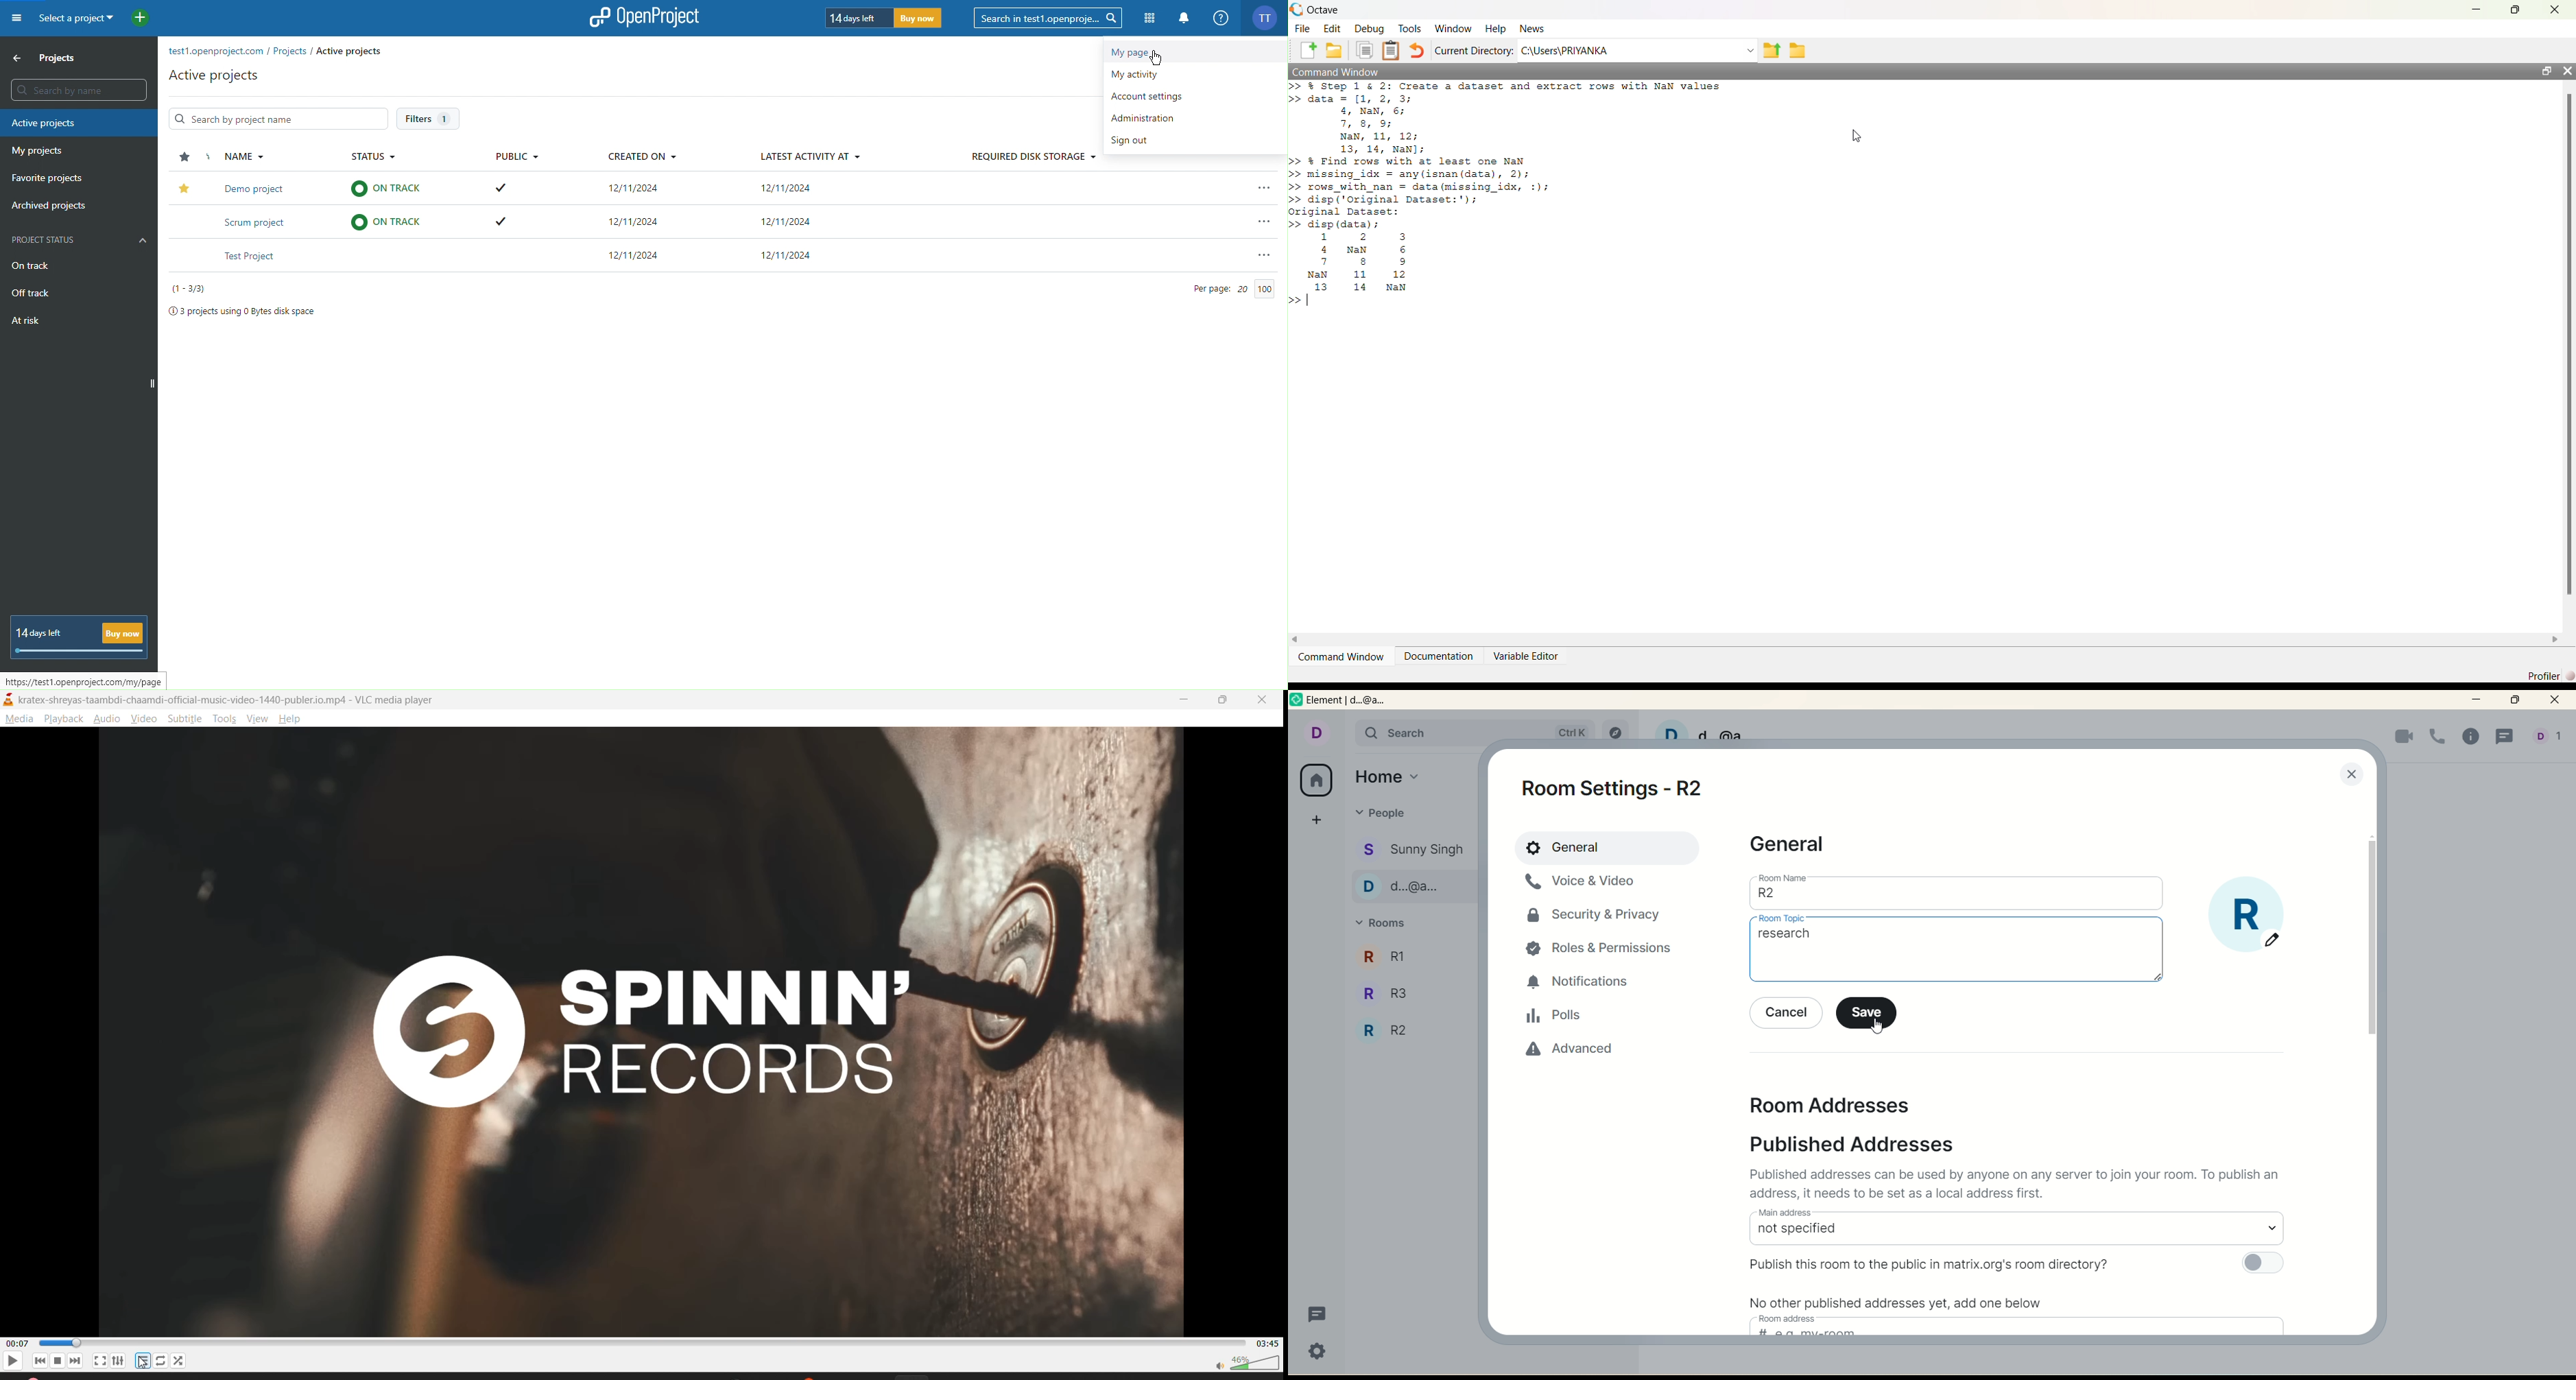  I want to click on roles and permissions, so click(1604, 950).